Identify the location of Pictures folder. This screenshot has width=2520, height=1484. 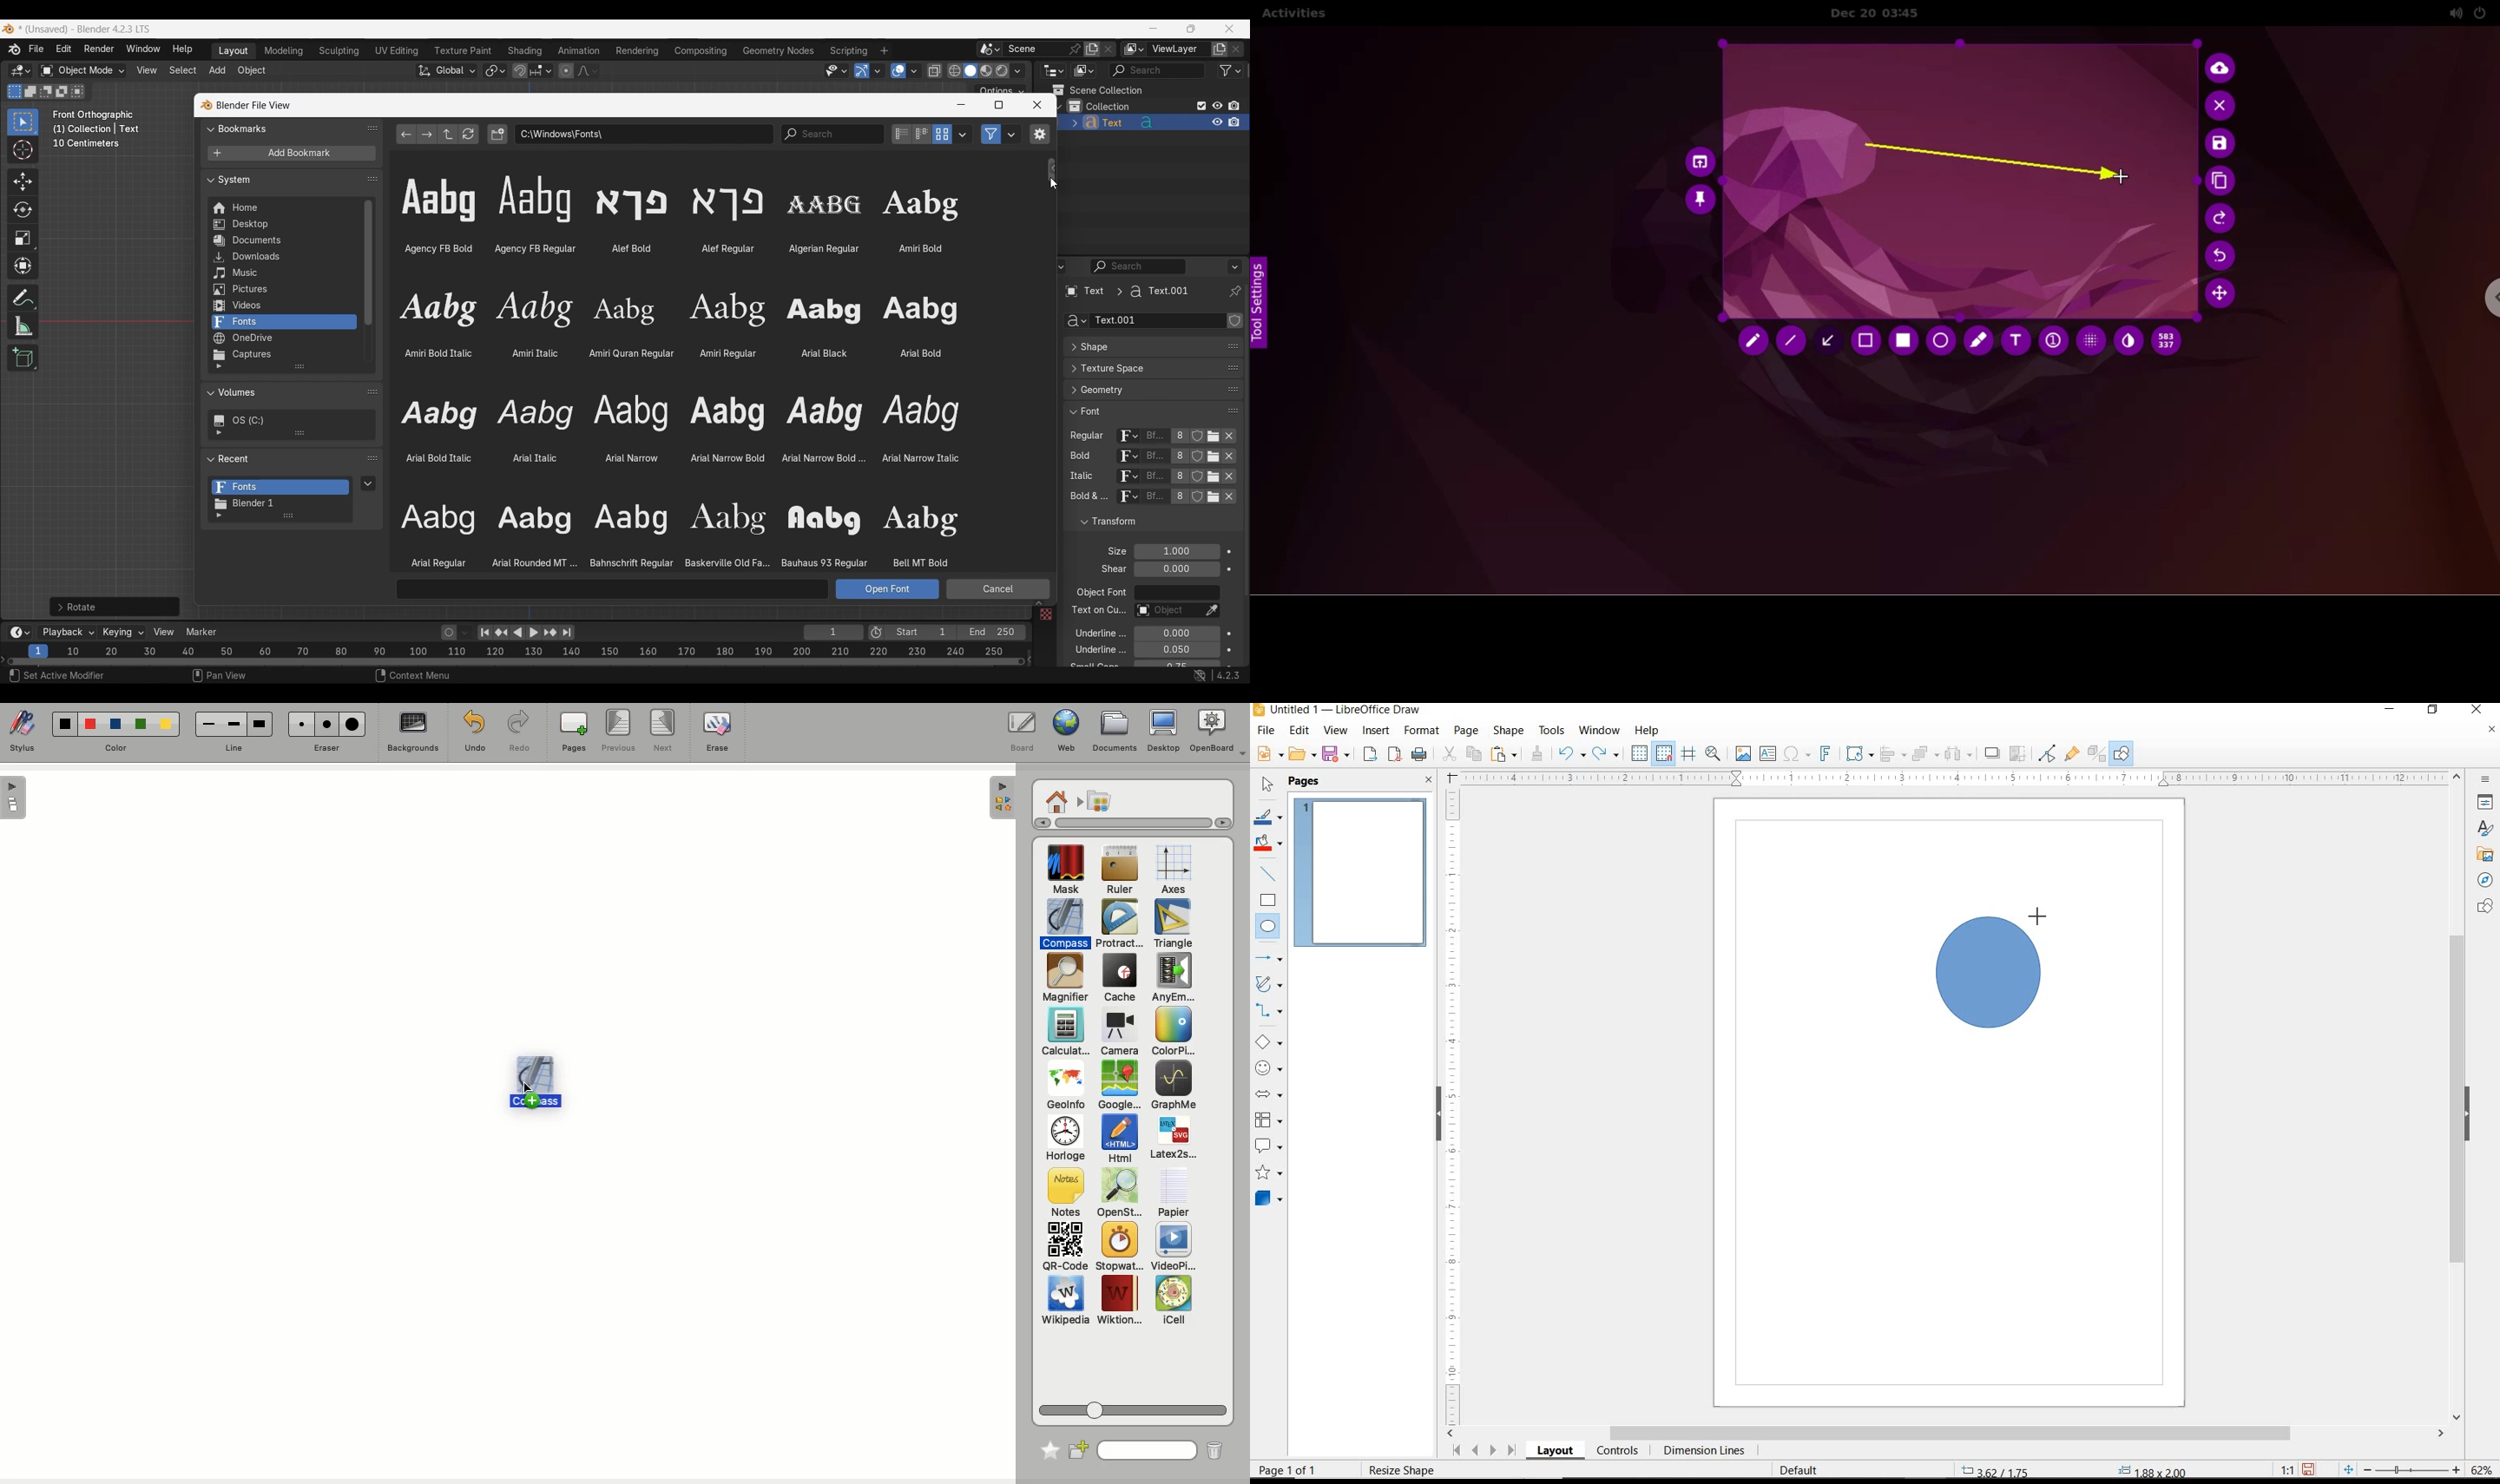
(283, 290).